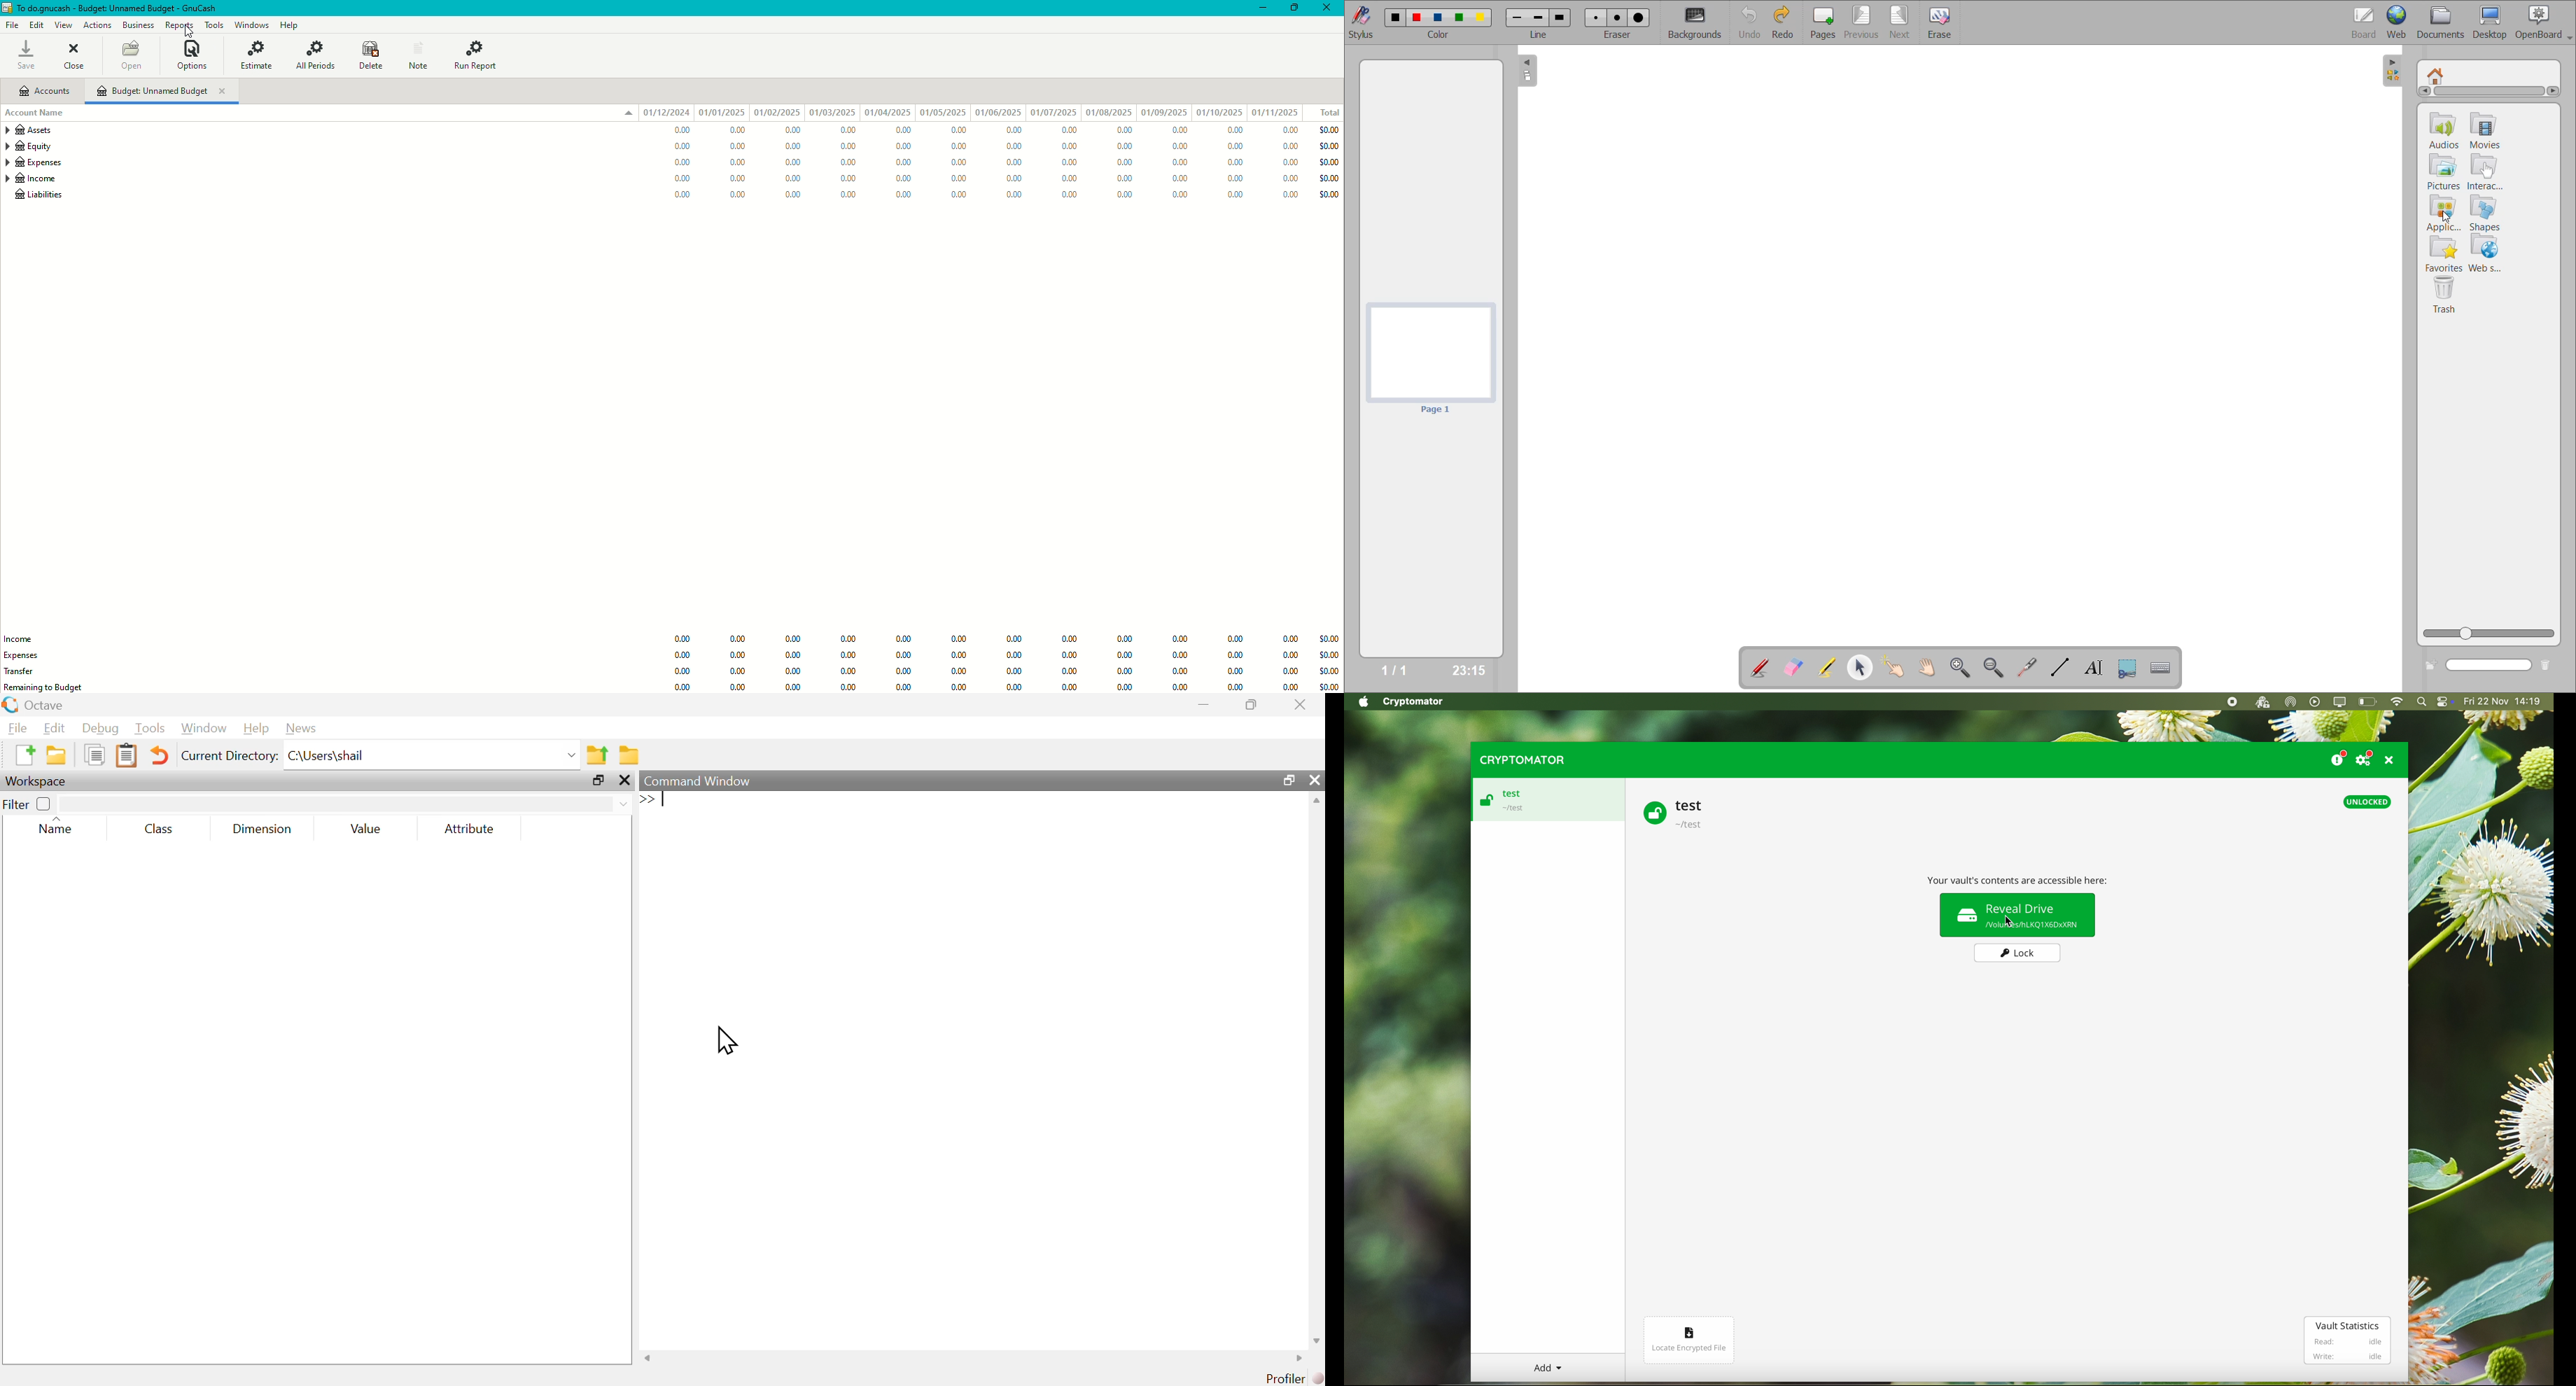 Image resolution: width=2576 pixels, height=1400 pixels. Describe the element at coordinates (2342, 702) in the screenshot. I see `screen` at that location.